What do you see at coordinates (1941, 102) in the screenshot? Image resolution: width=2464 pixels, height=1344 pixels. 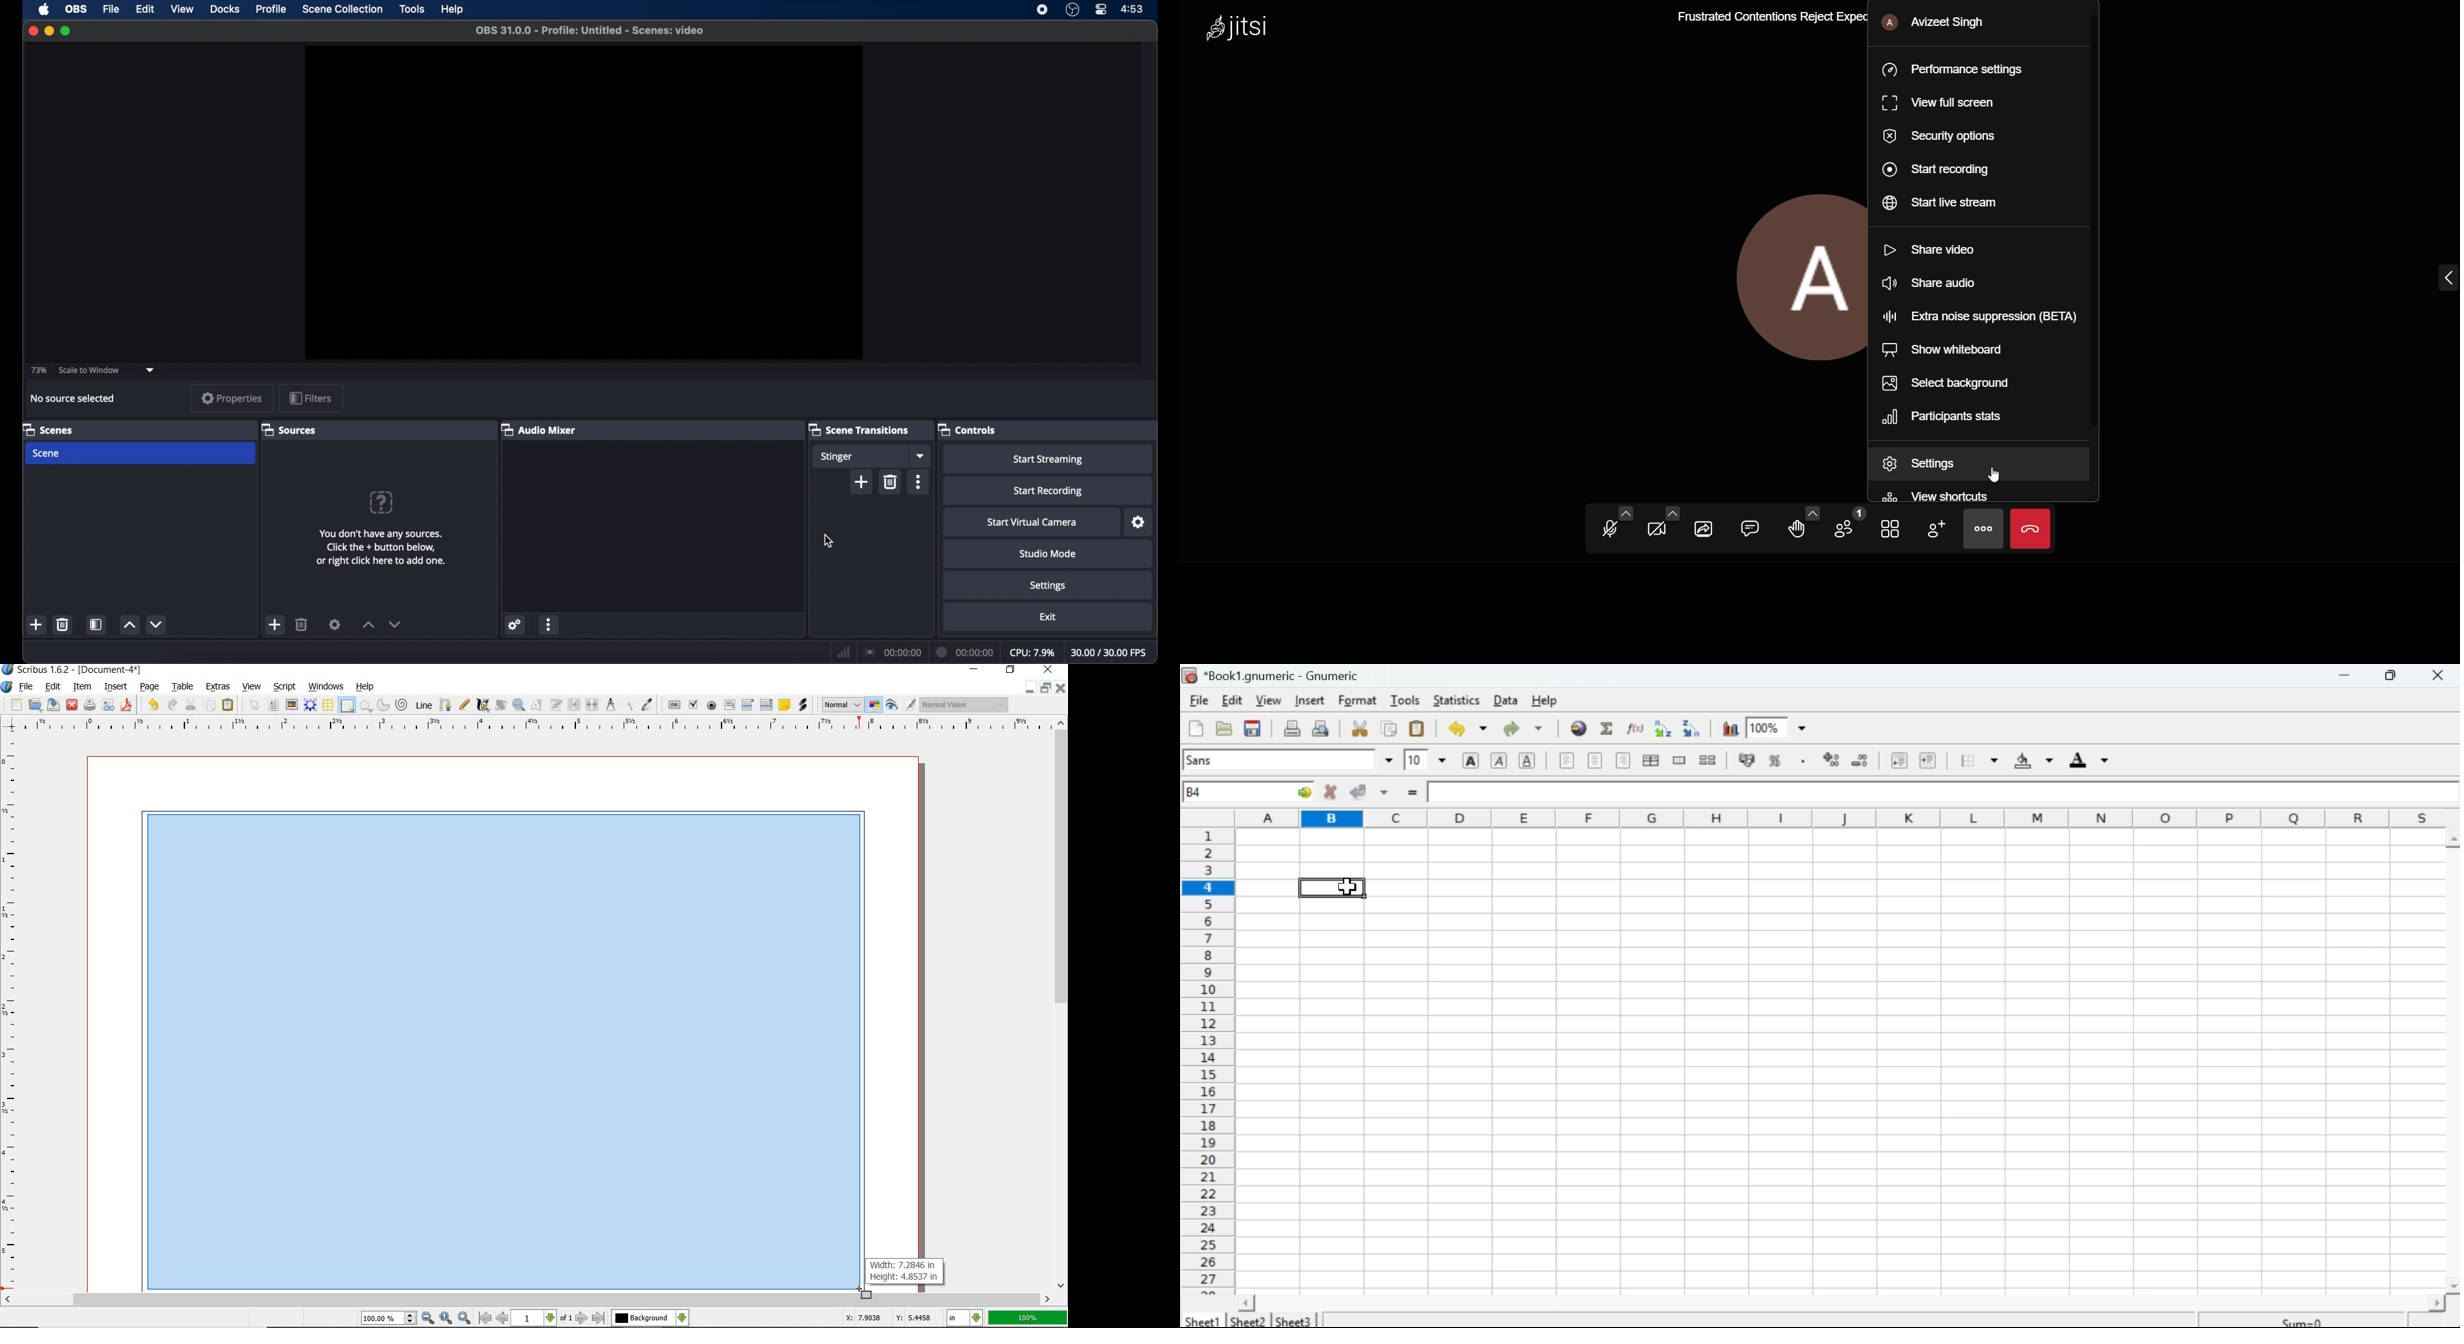 I see `view full screen` at bounding box center [1941, 102].